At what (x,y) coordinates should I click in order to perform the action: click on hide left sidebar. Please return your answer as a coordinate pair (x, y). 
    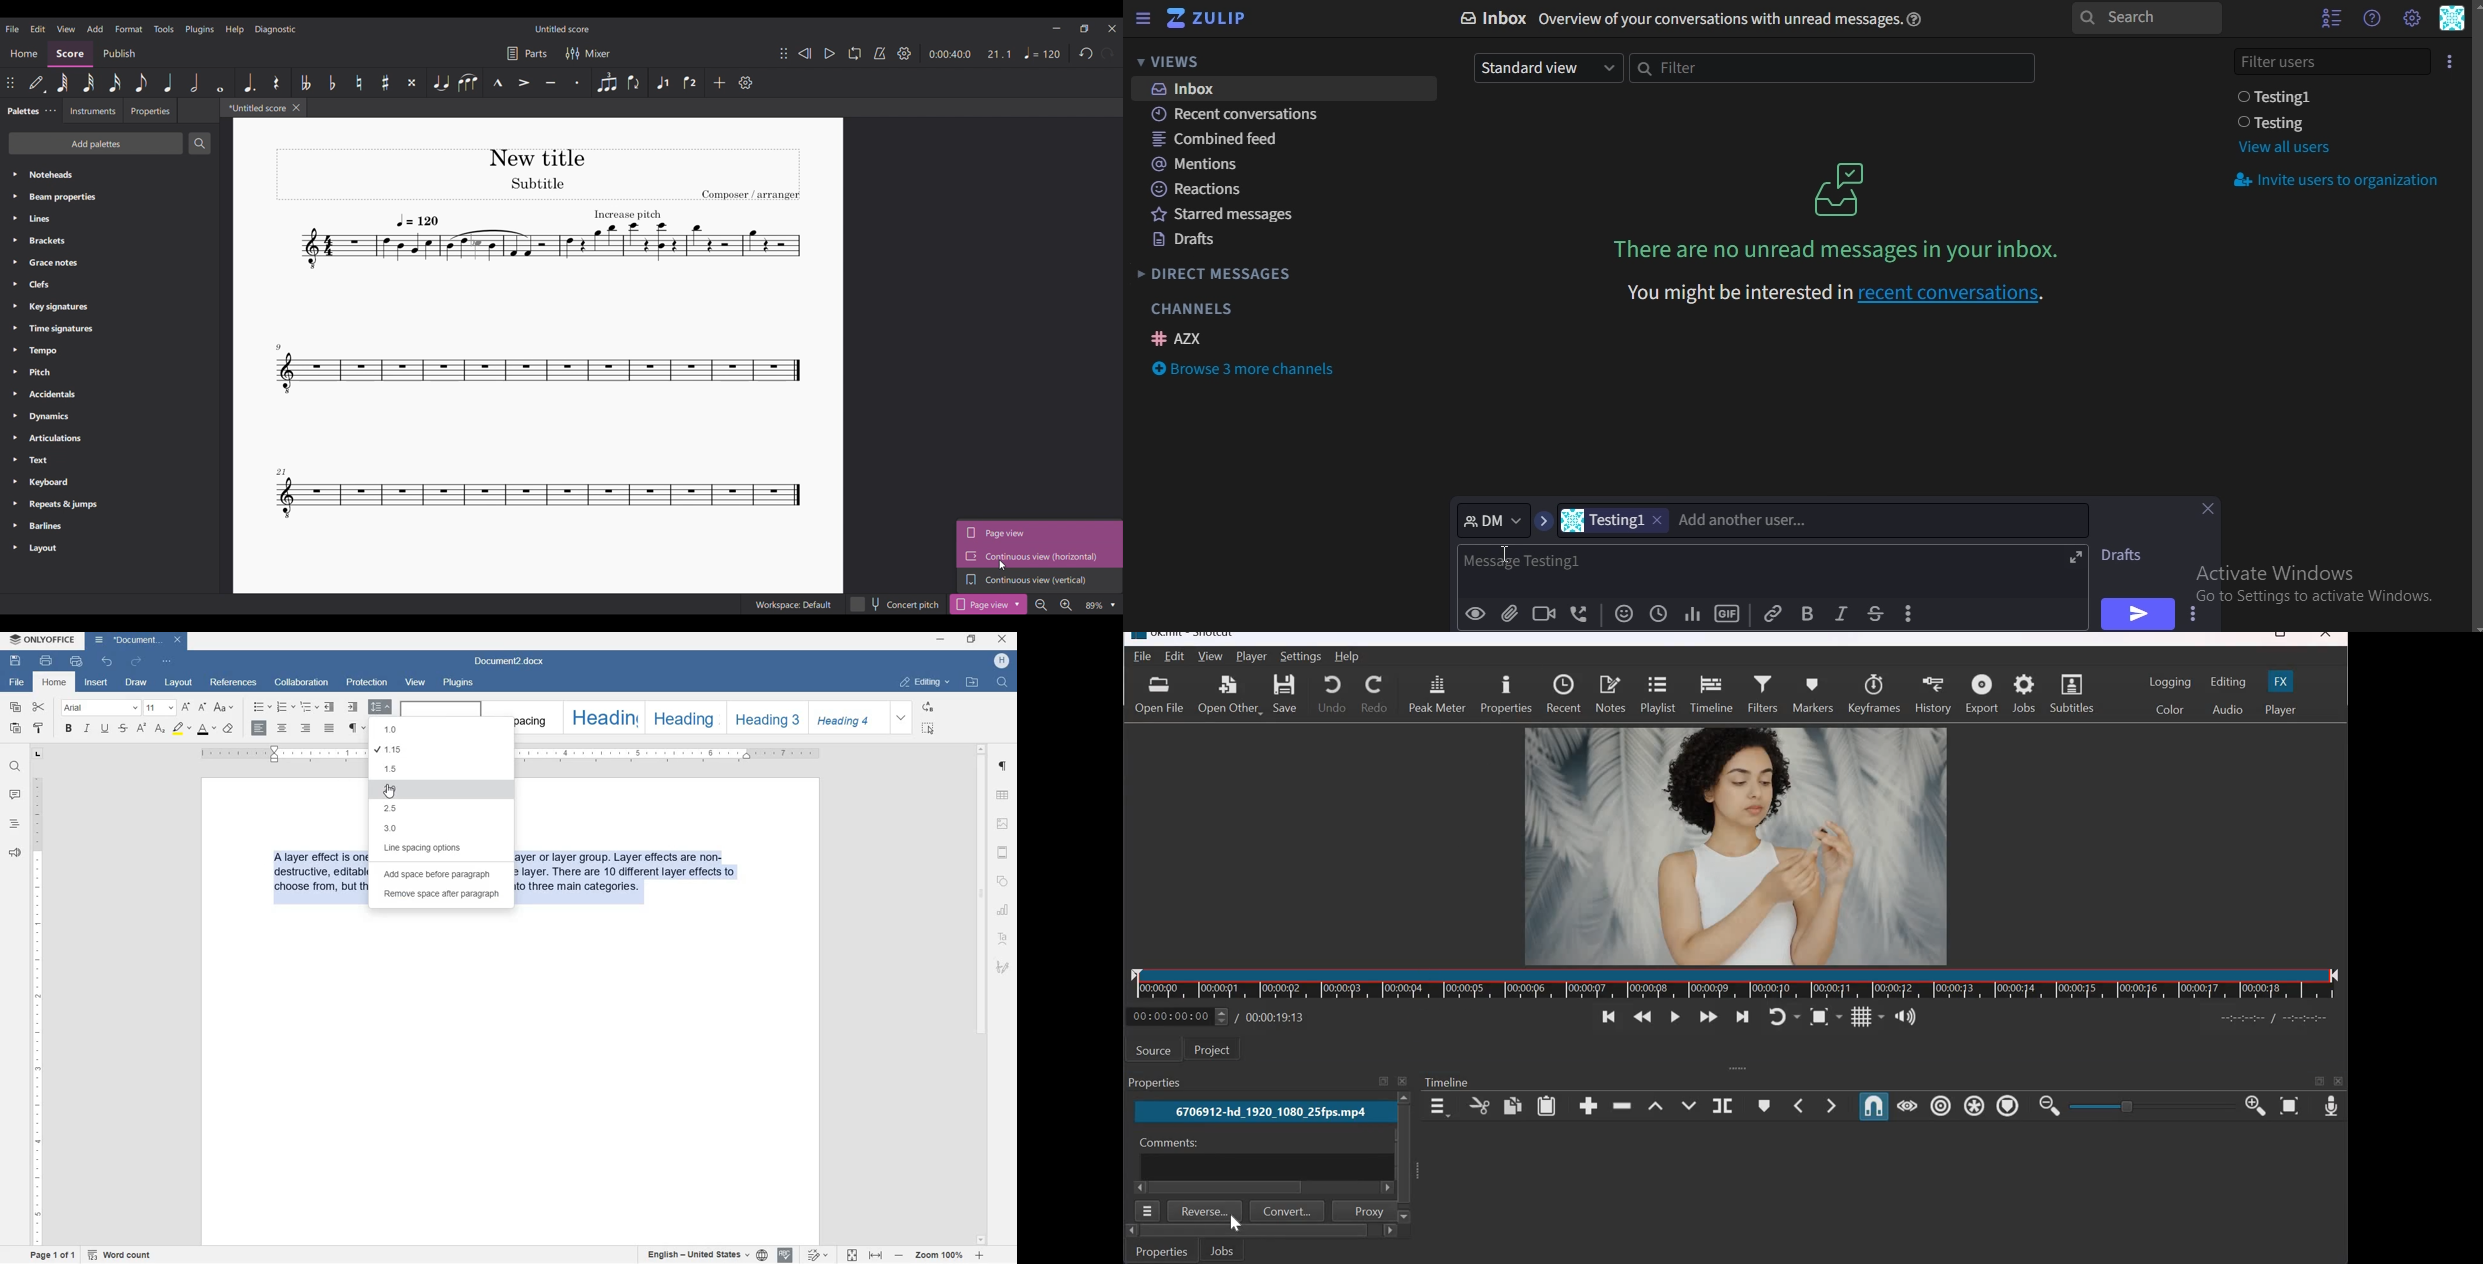
    Looking at the image, I should click on (1143, 20).